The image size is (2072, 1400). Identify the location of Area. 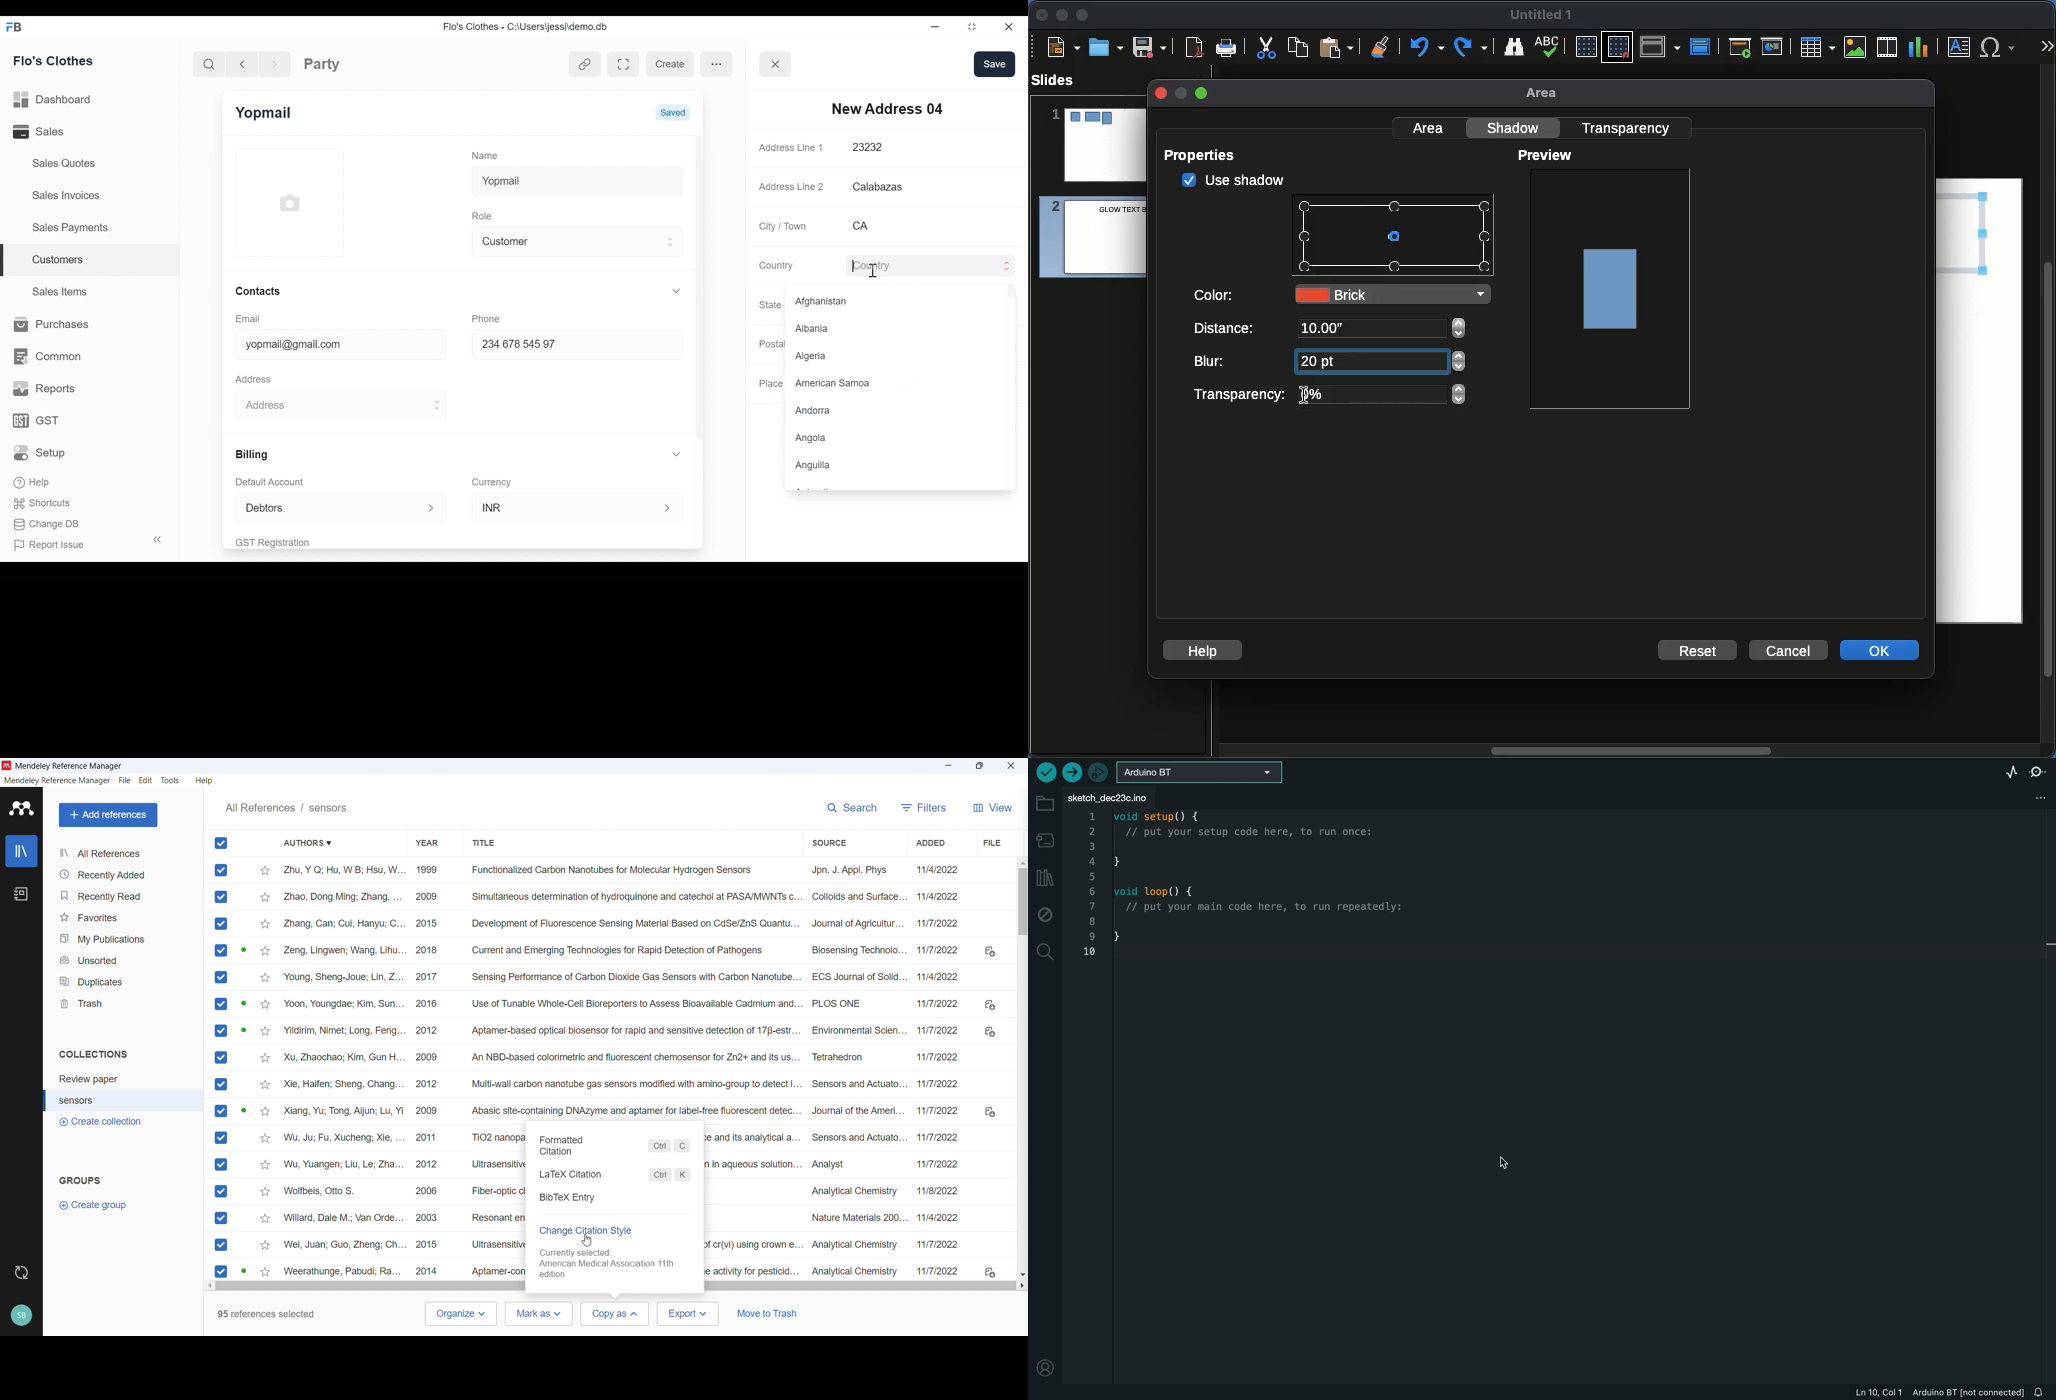
(1430, 127).